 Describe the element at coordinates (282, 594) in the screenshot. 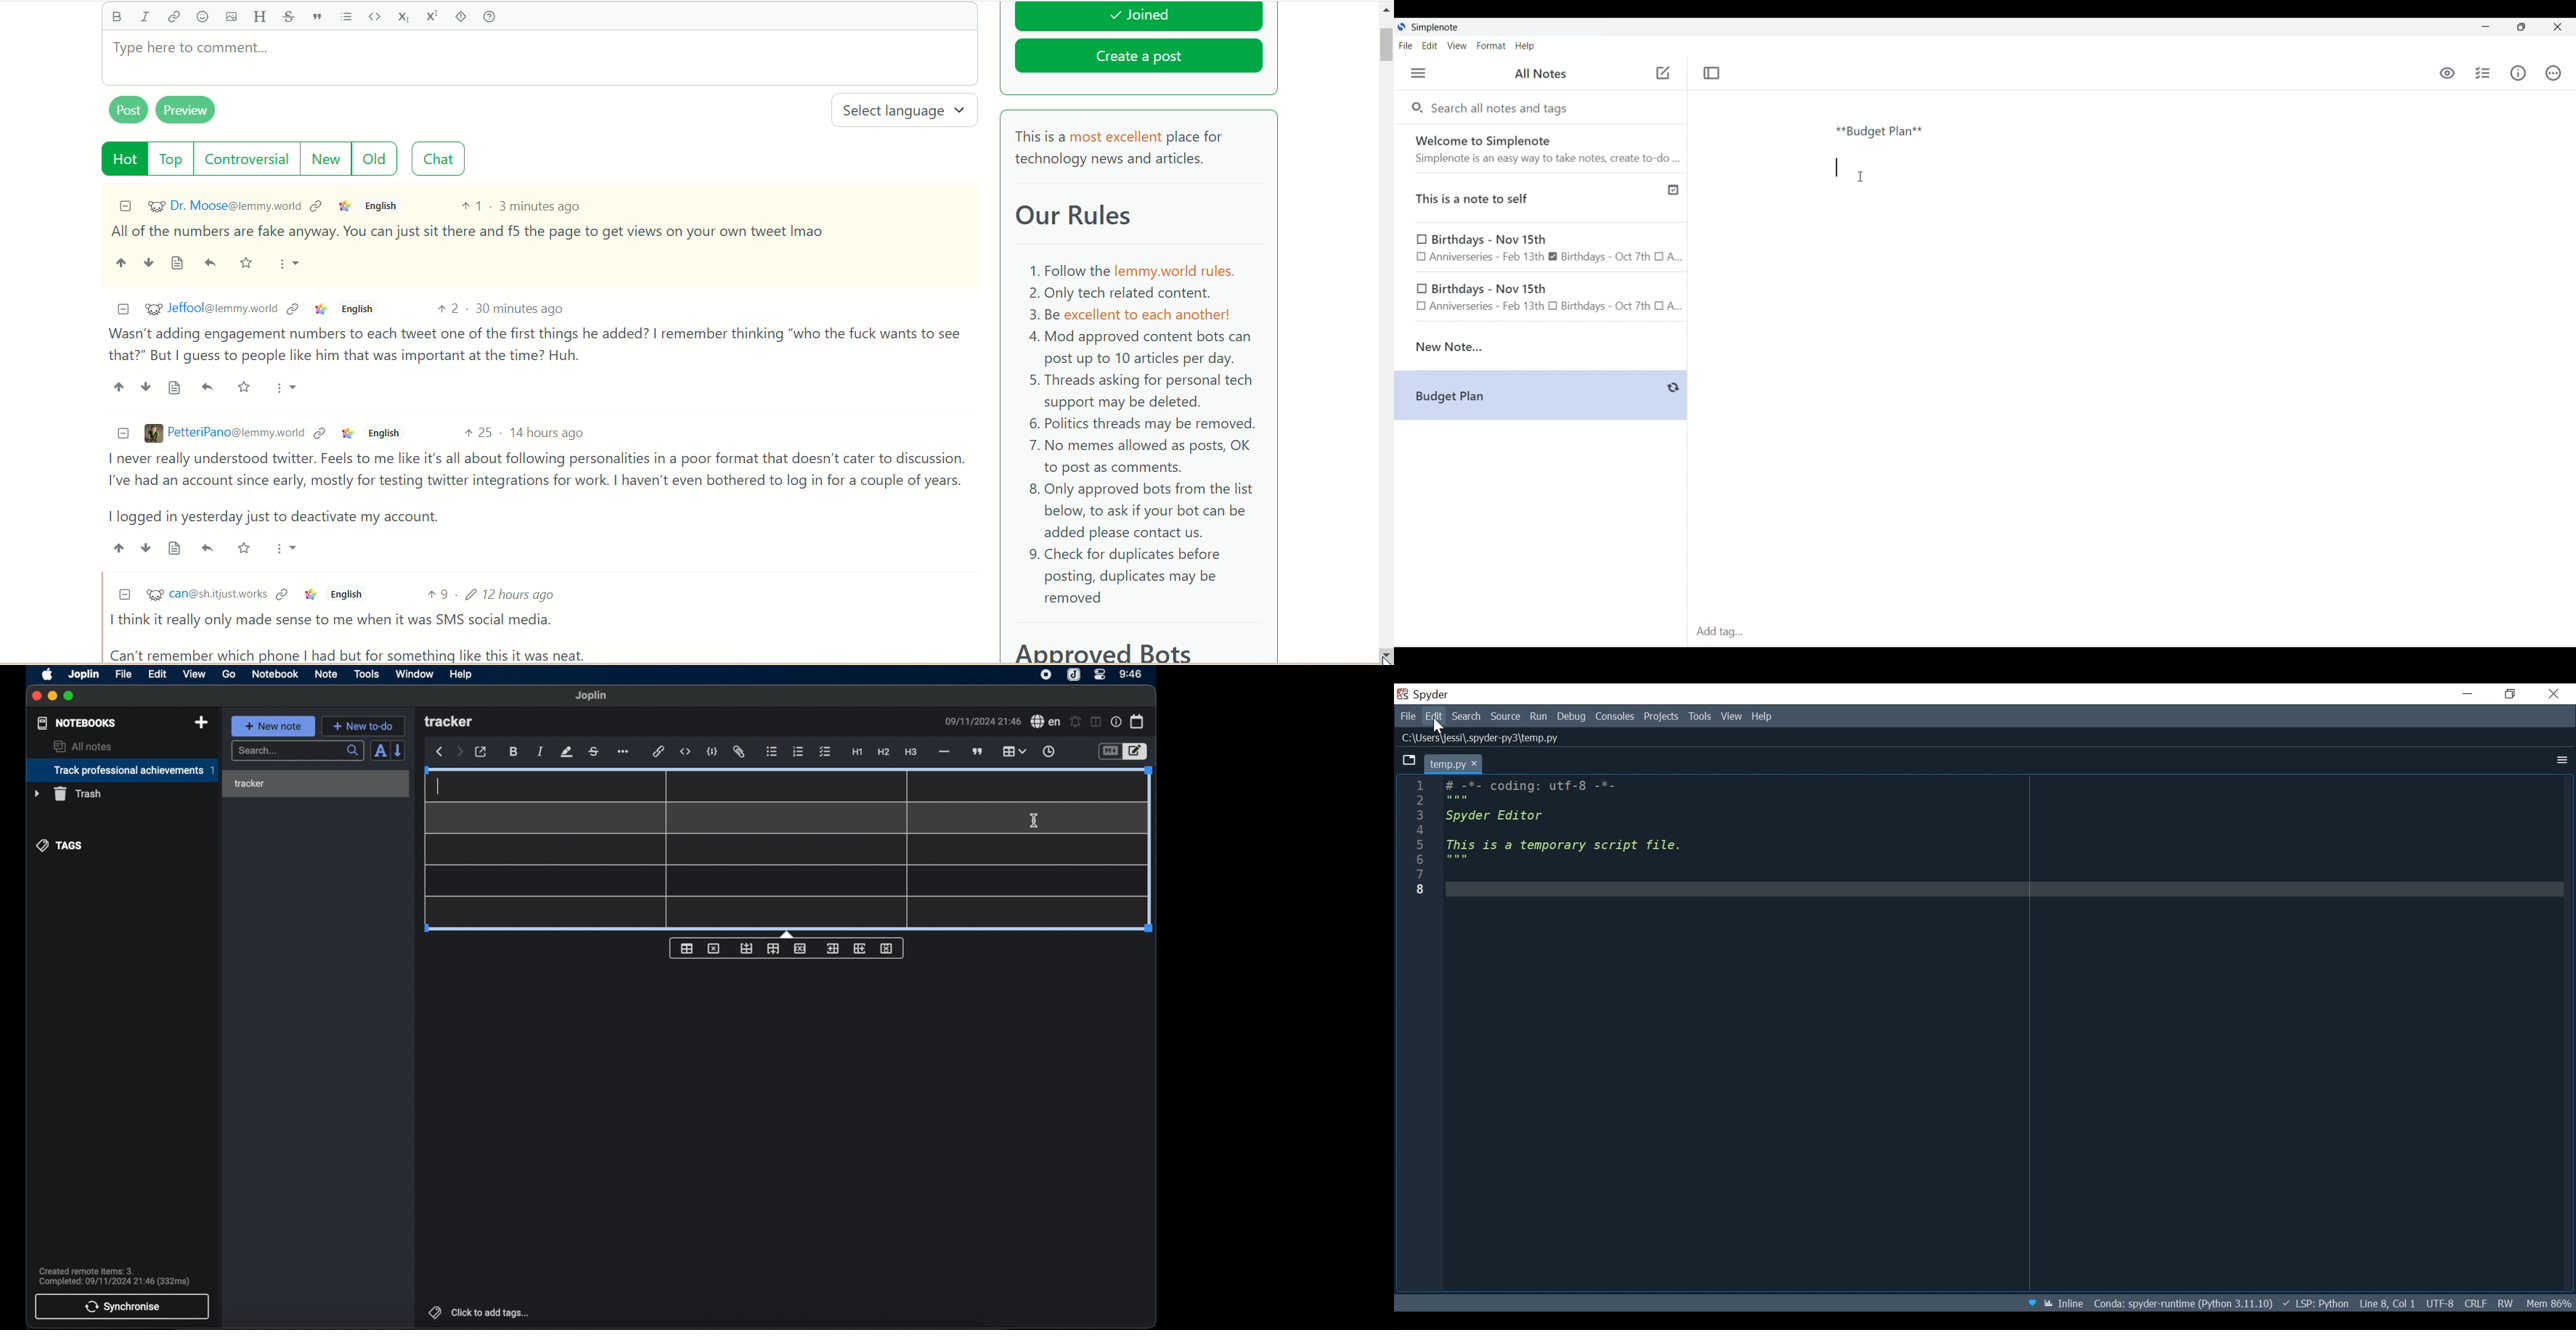

I see `Link` at that location.